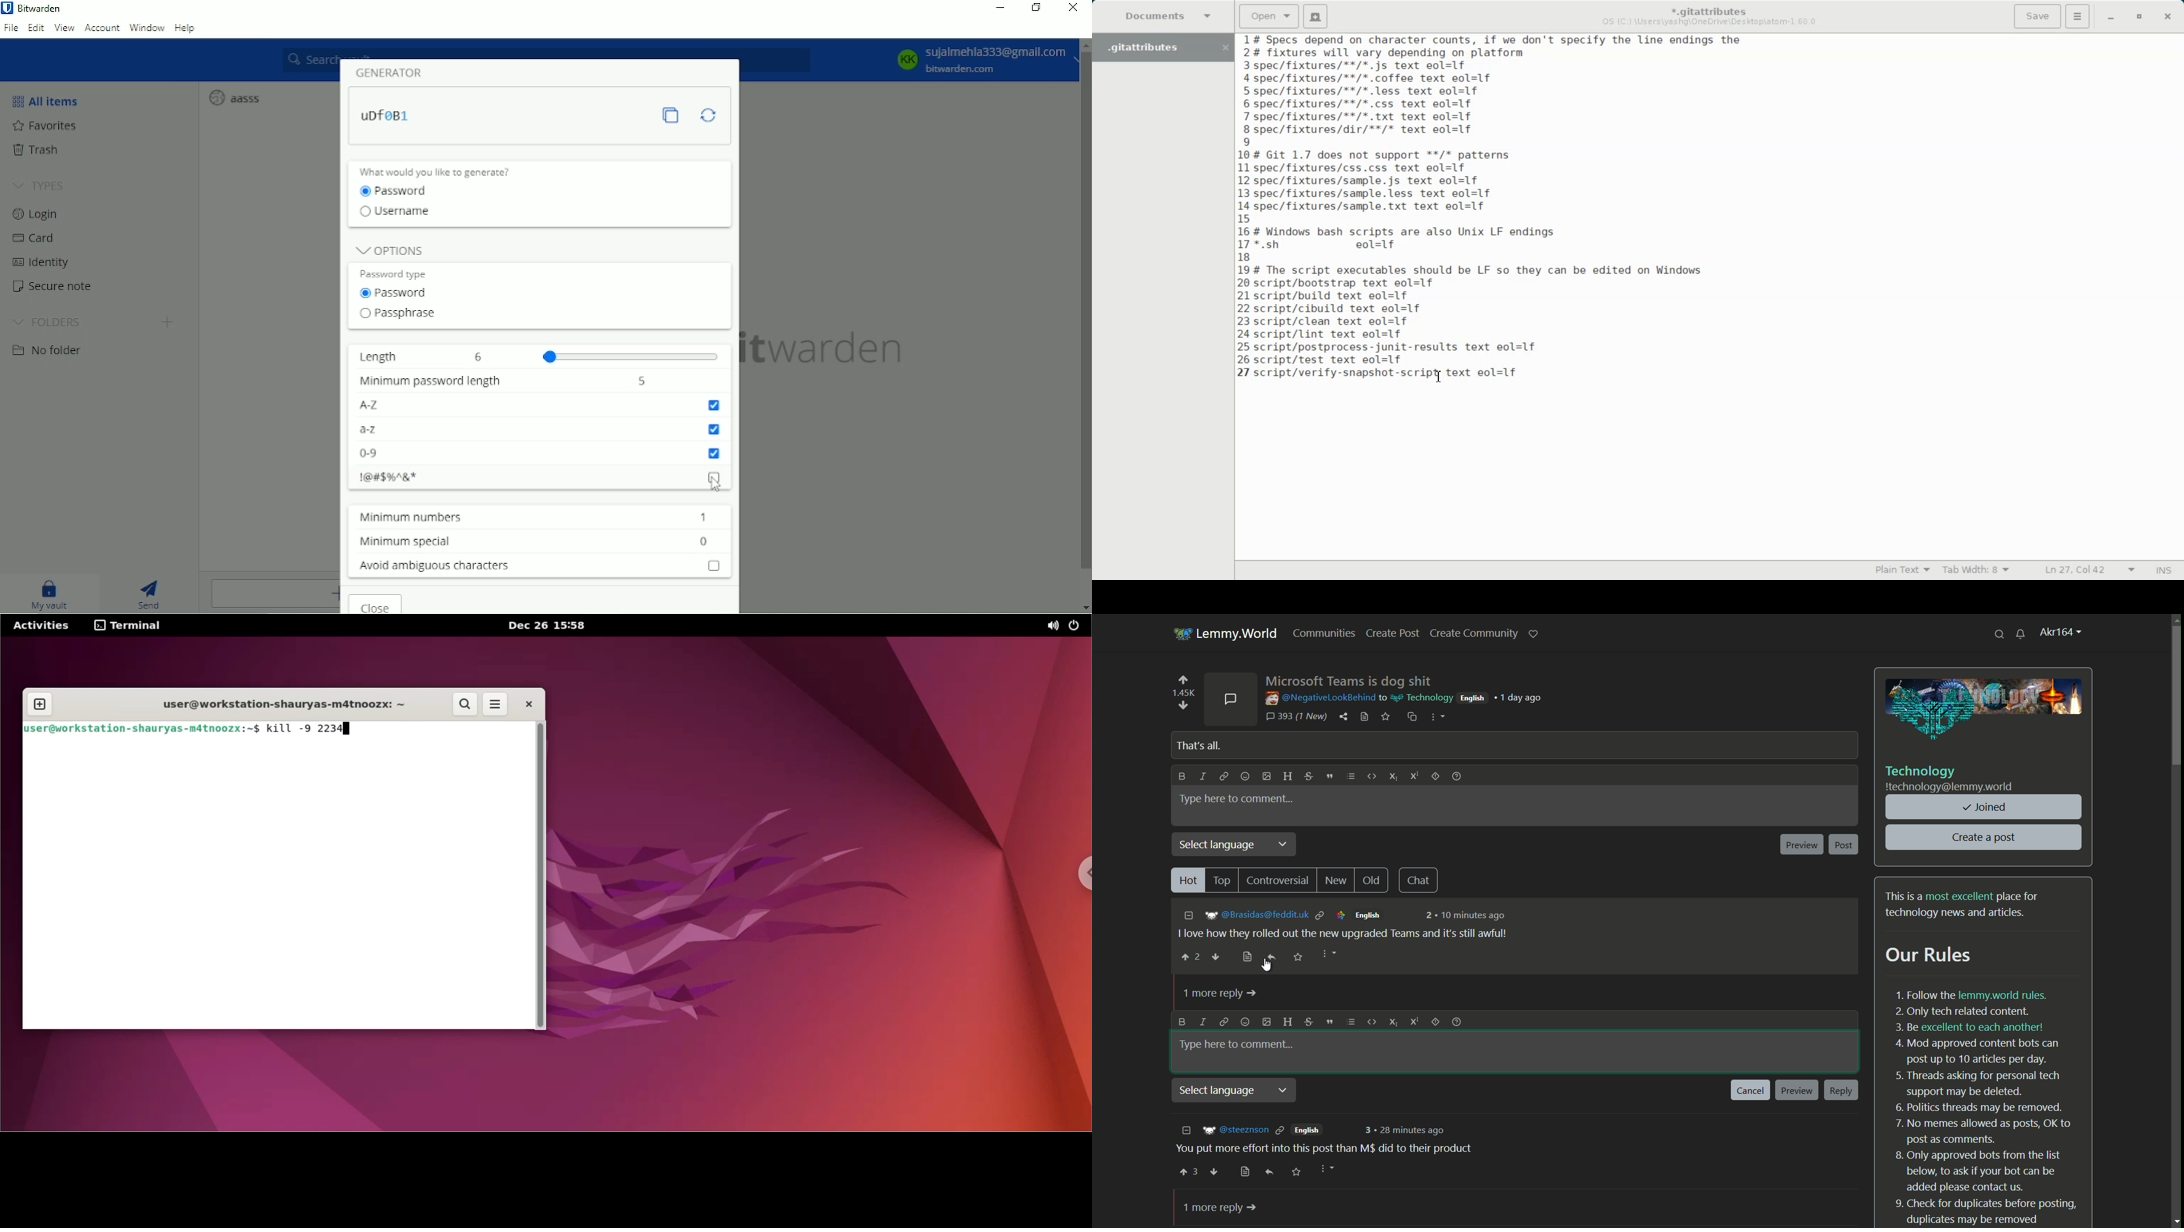 This screenshot has height=1232, width=2184. I want to click on english, so click(1472, 698).